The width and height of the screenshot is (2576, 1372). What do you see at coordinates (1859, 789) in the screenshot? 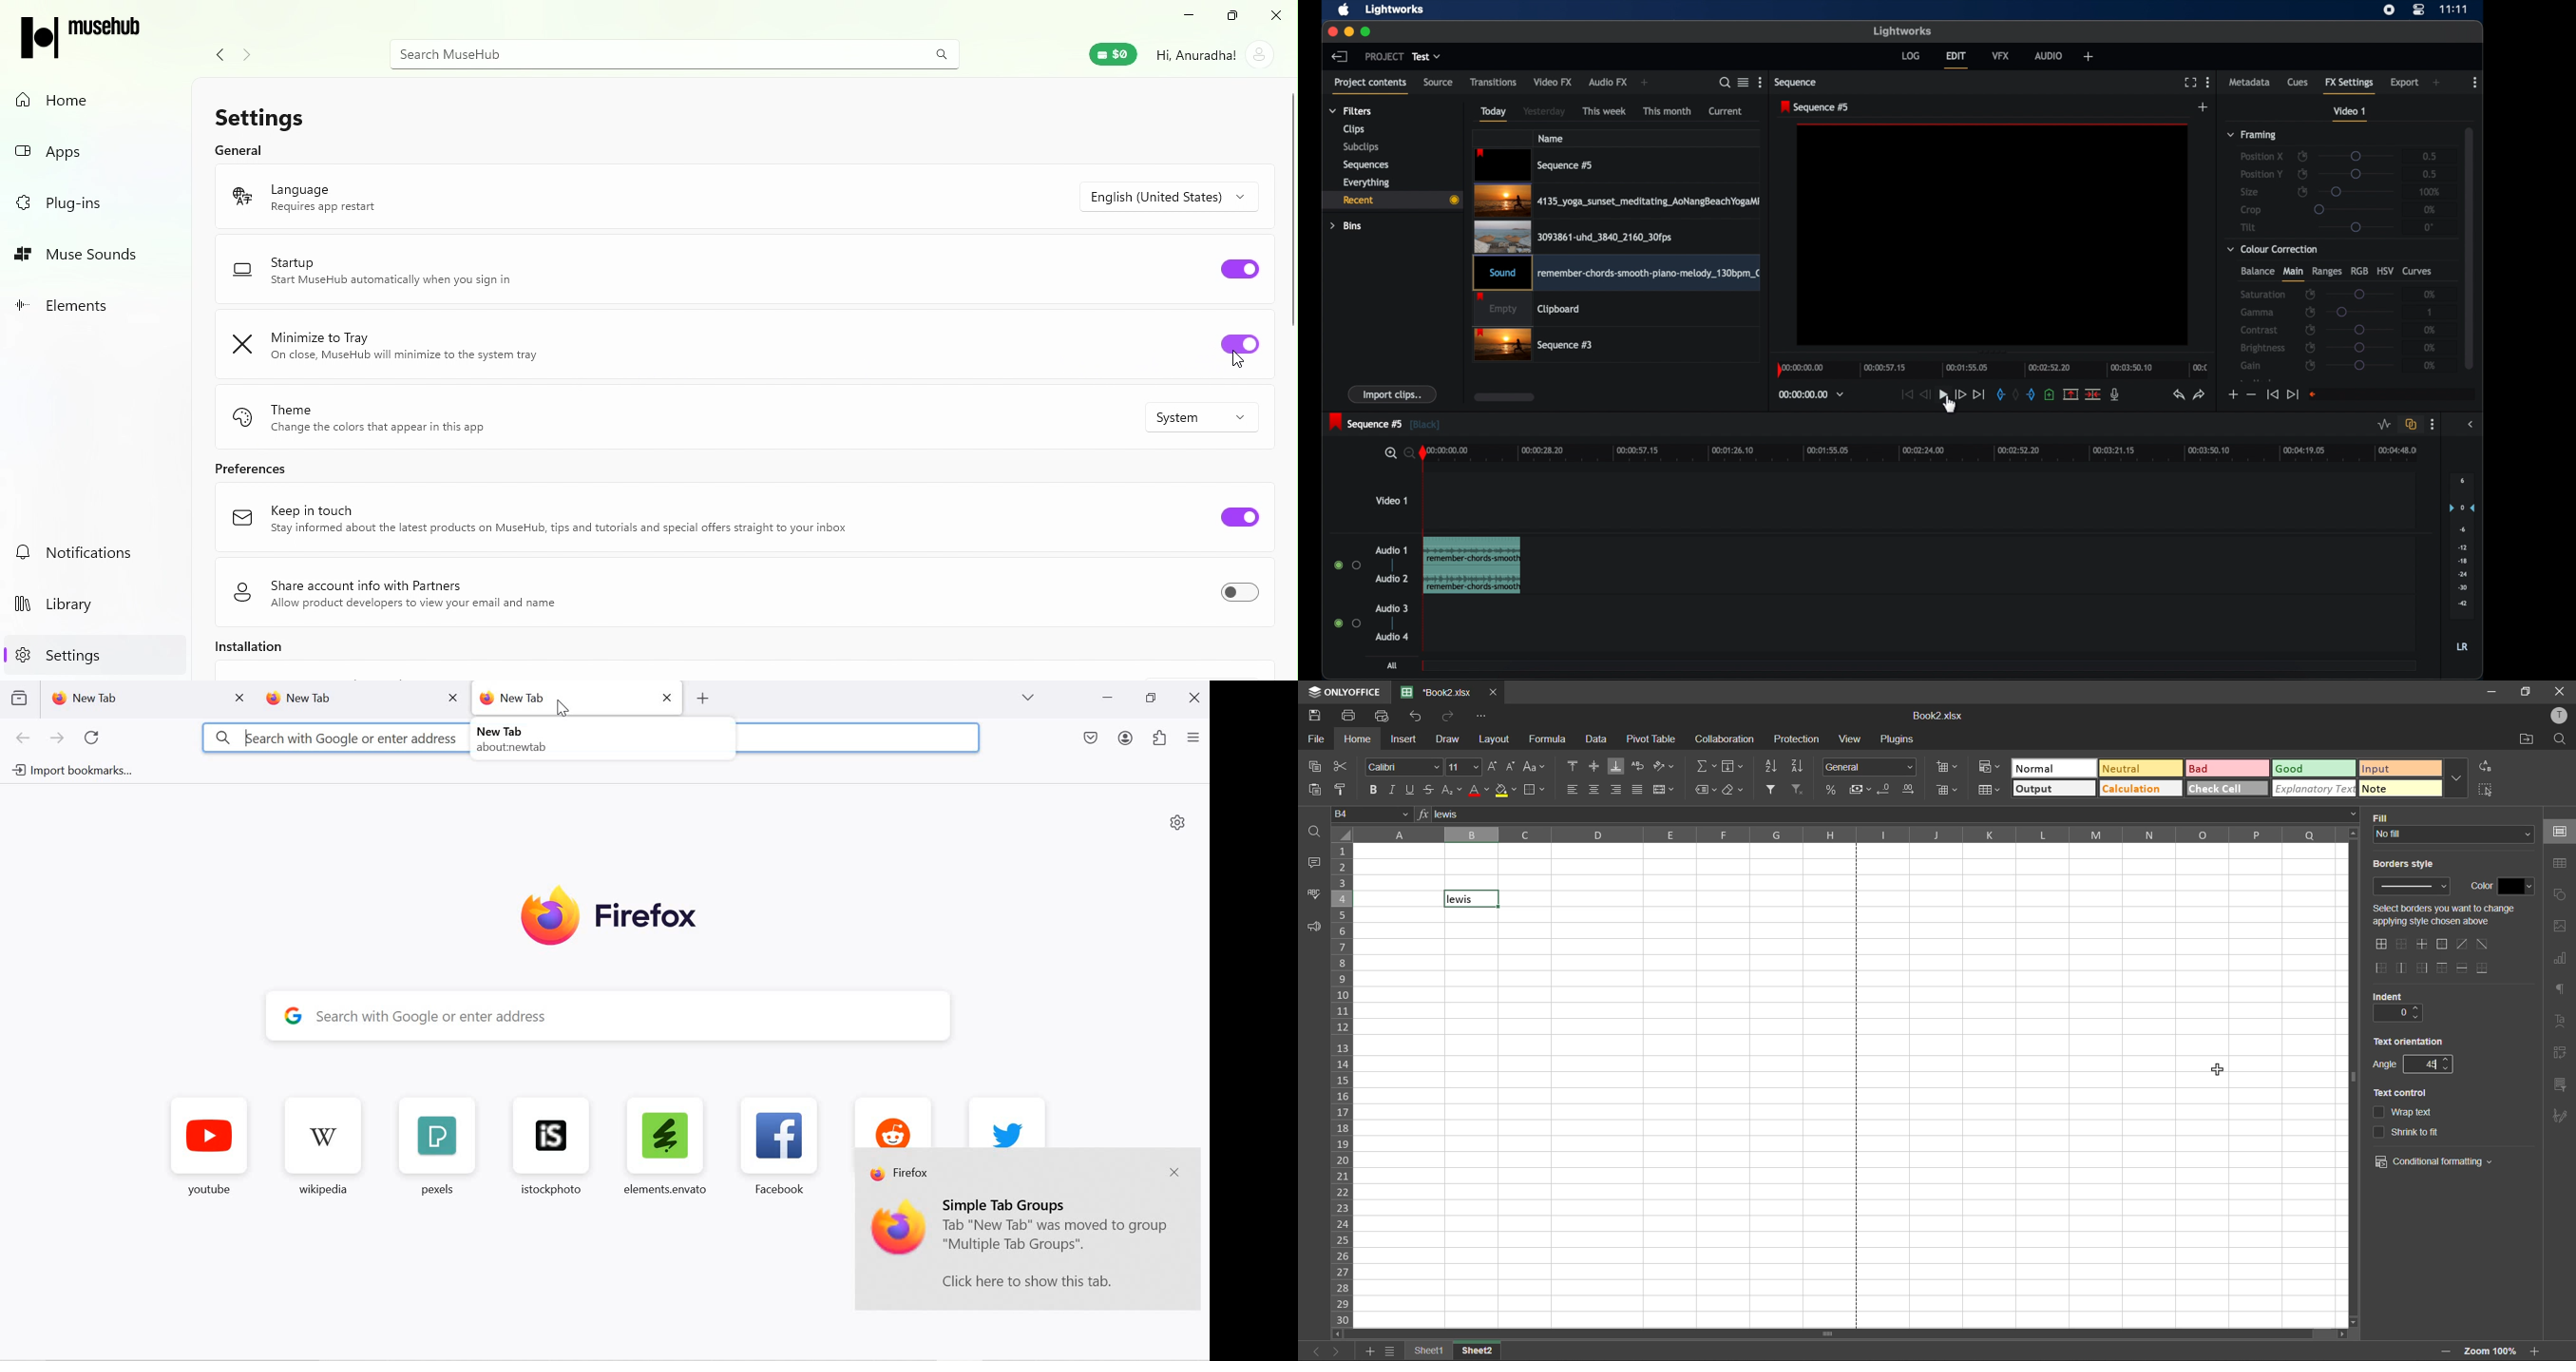
I see `accounting` at bounding box center [1859, 789].